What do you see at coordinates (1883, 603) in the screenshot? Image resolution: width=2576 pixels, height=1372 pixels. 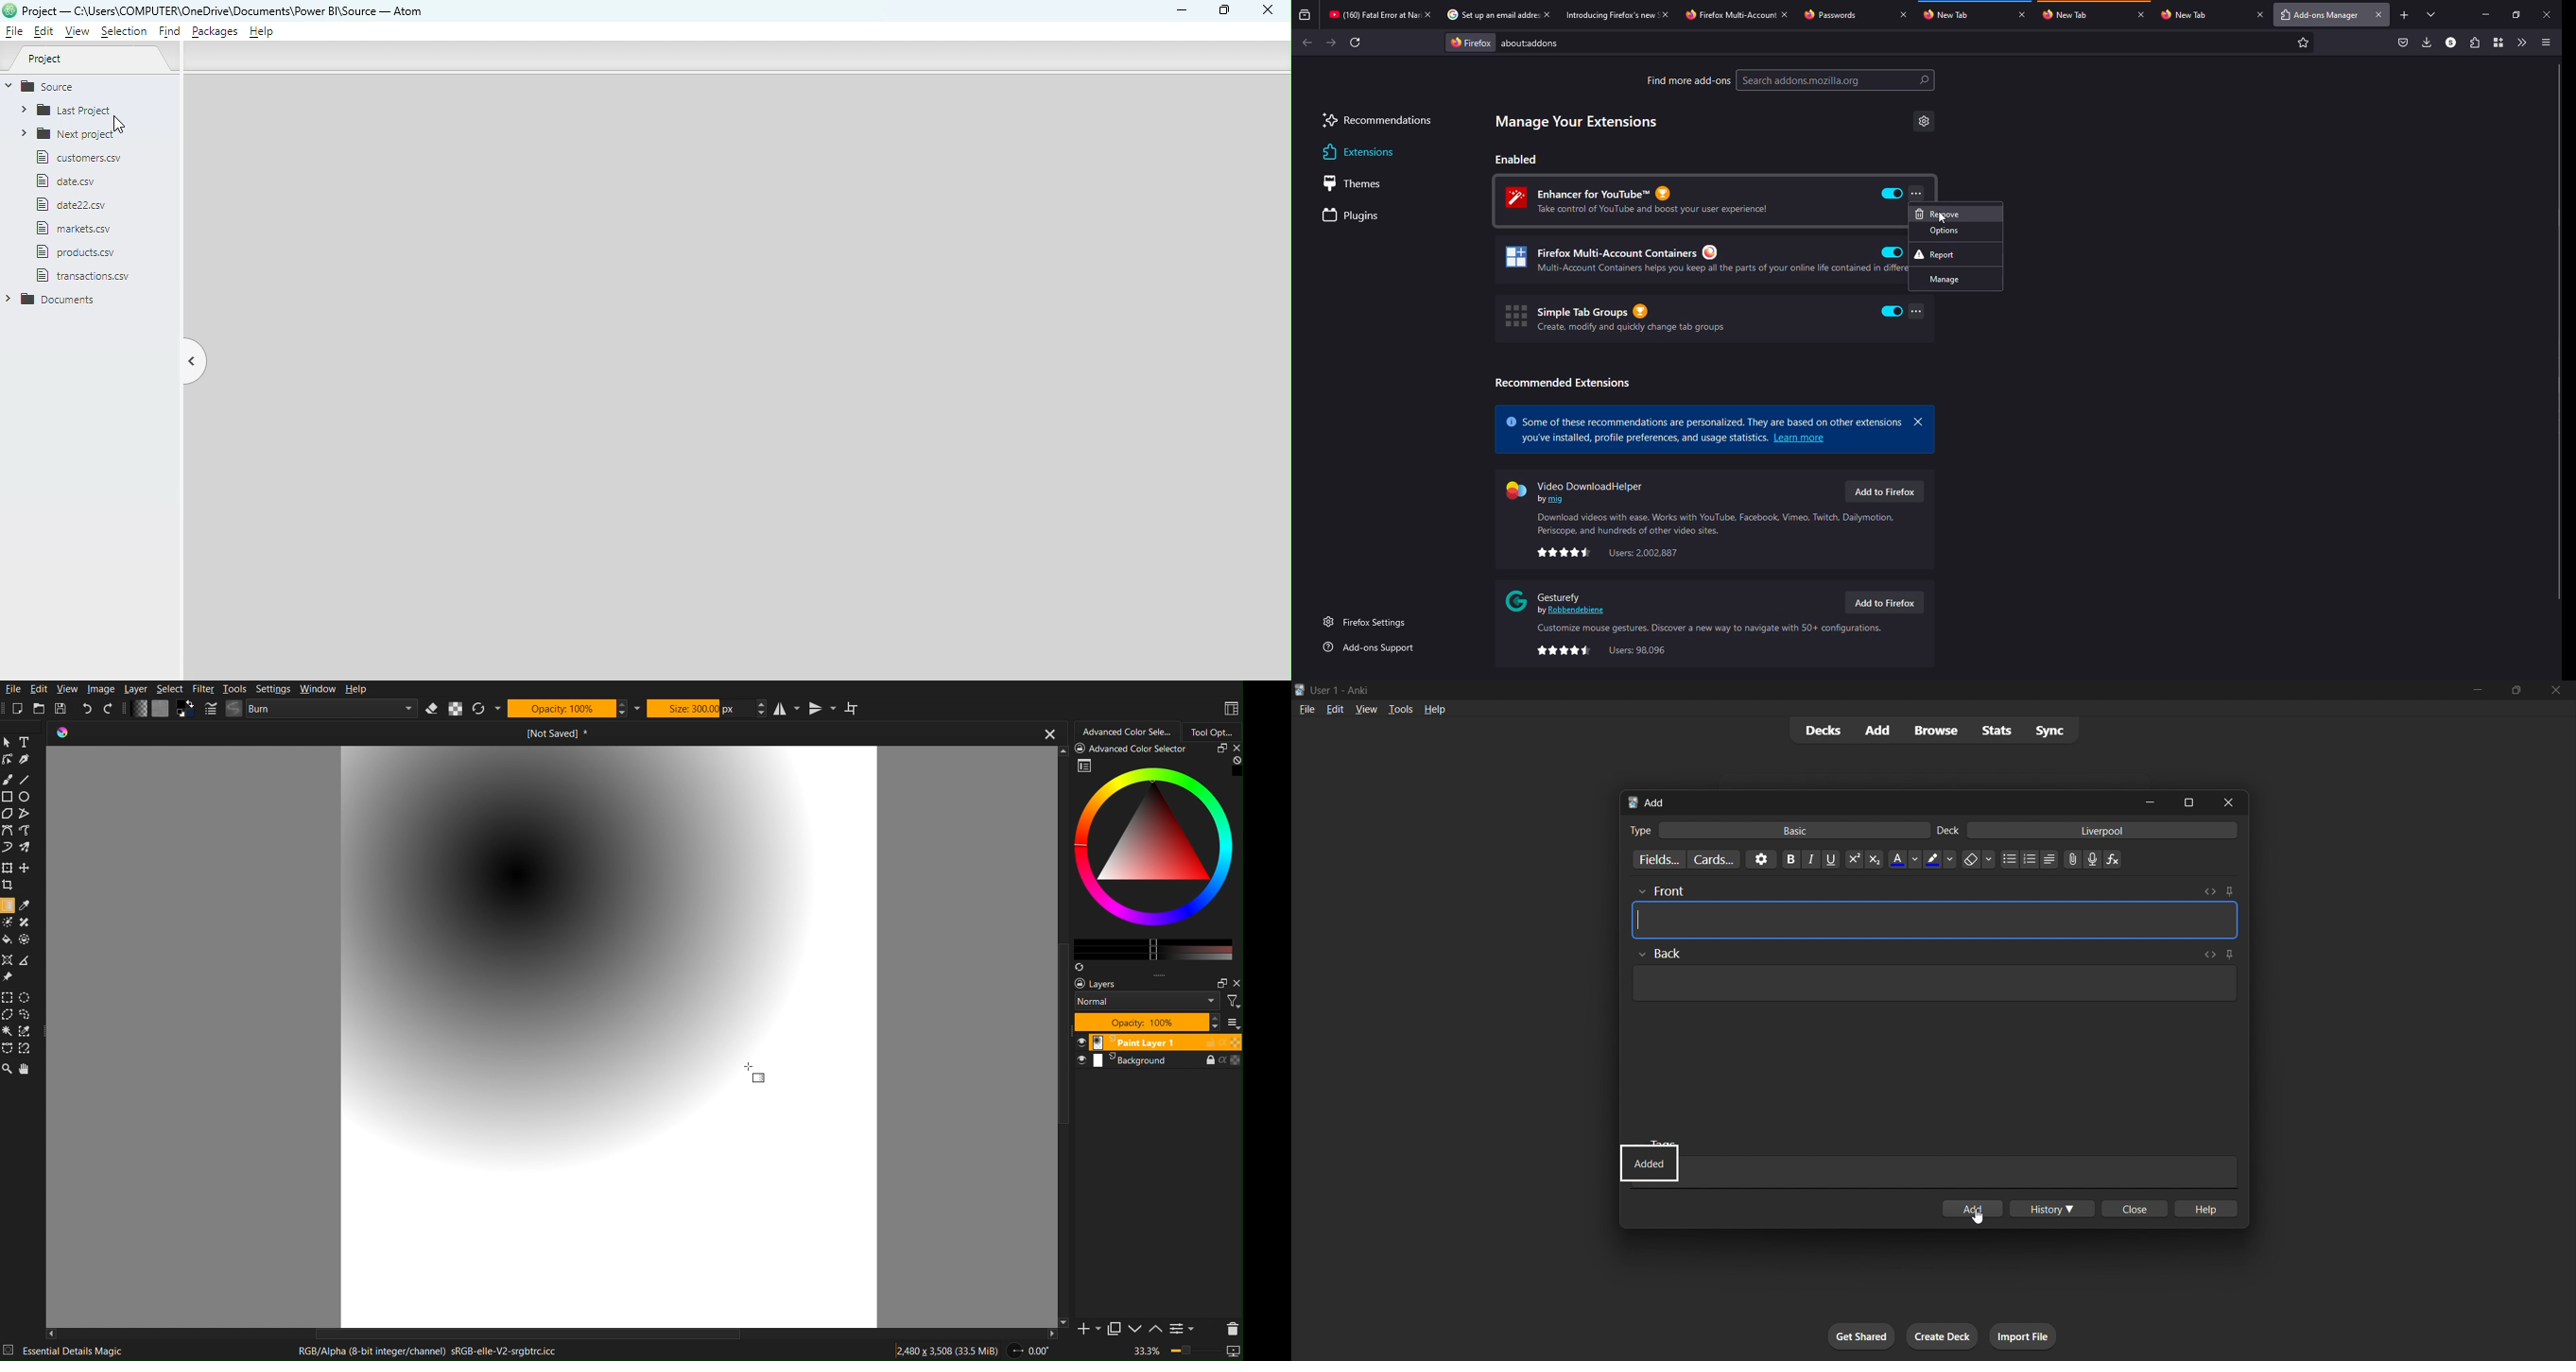 I see `add to firefox` at bounding box center [1883, 603].